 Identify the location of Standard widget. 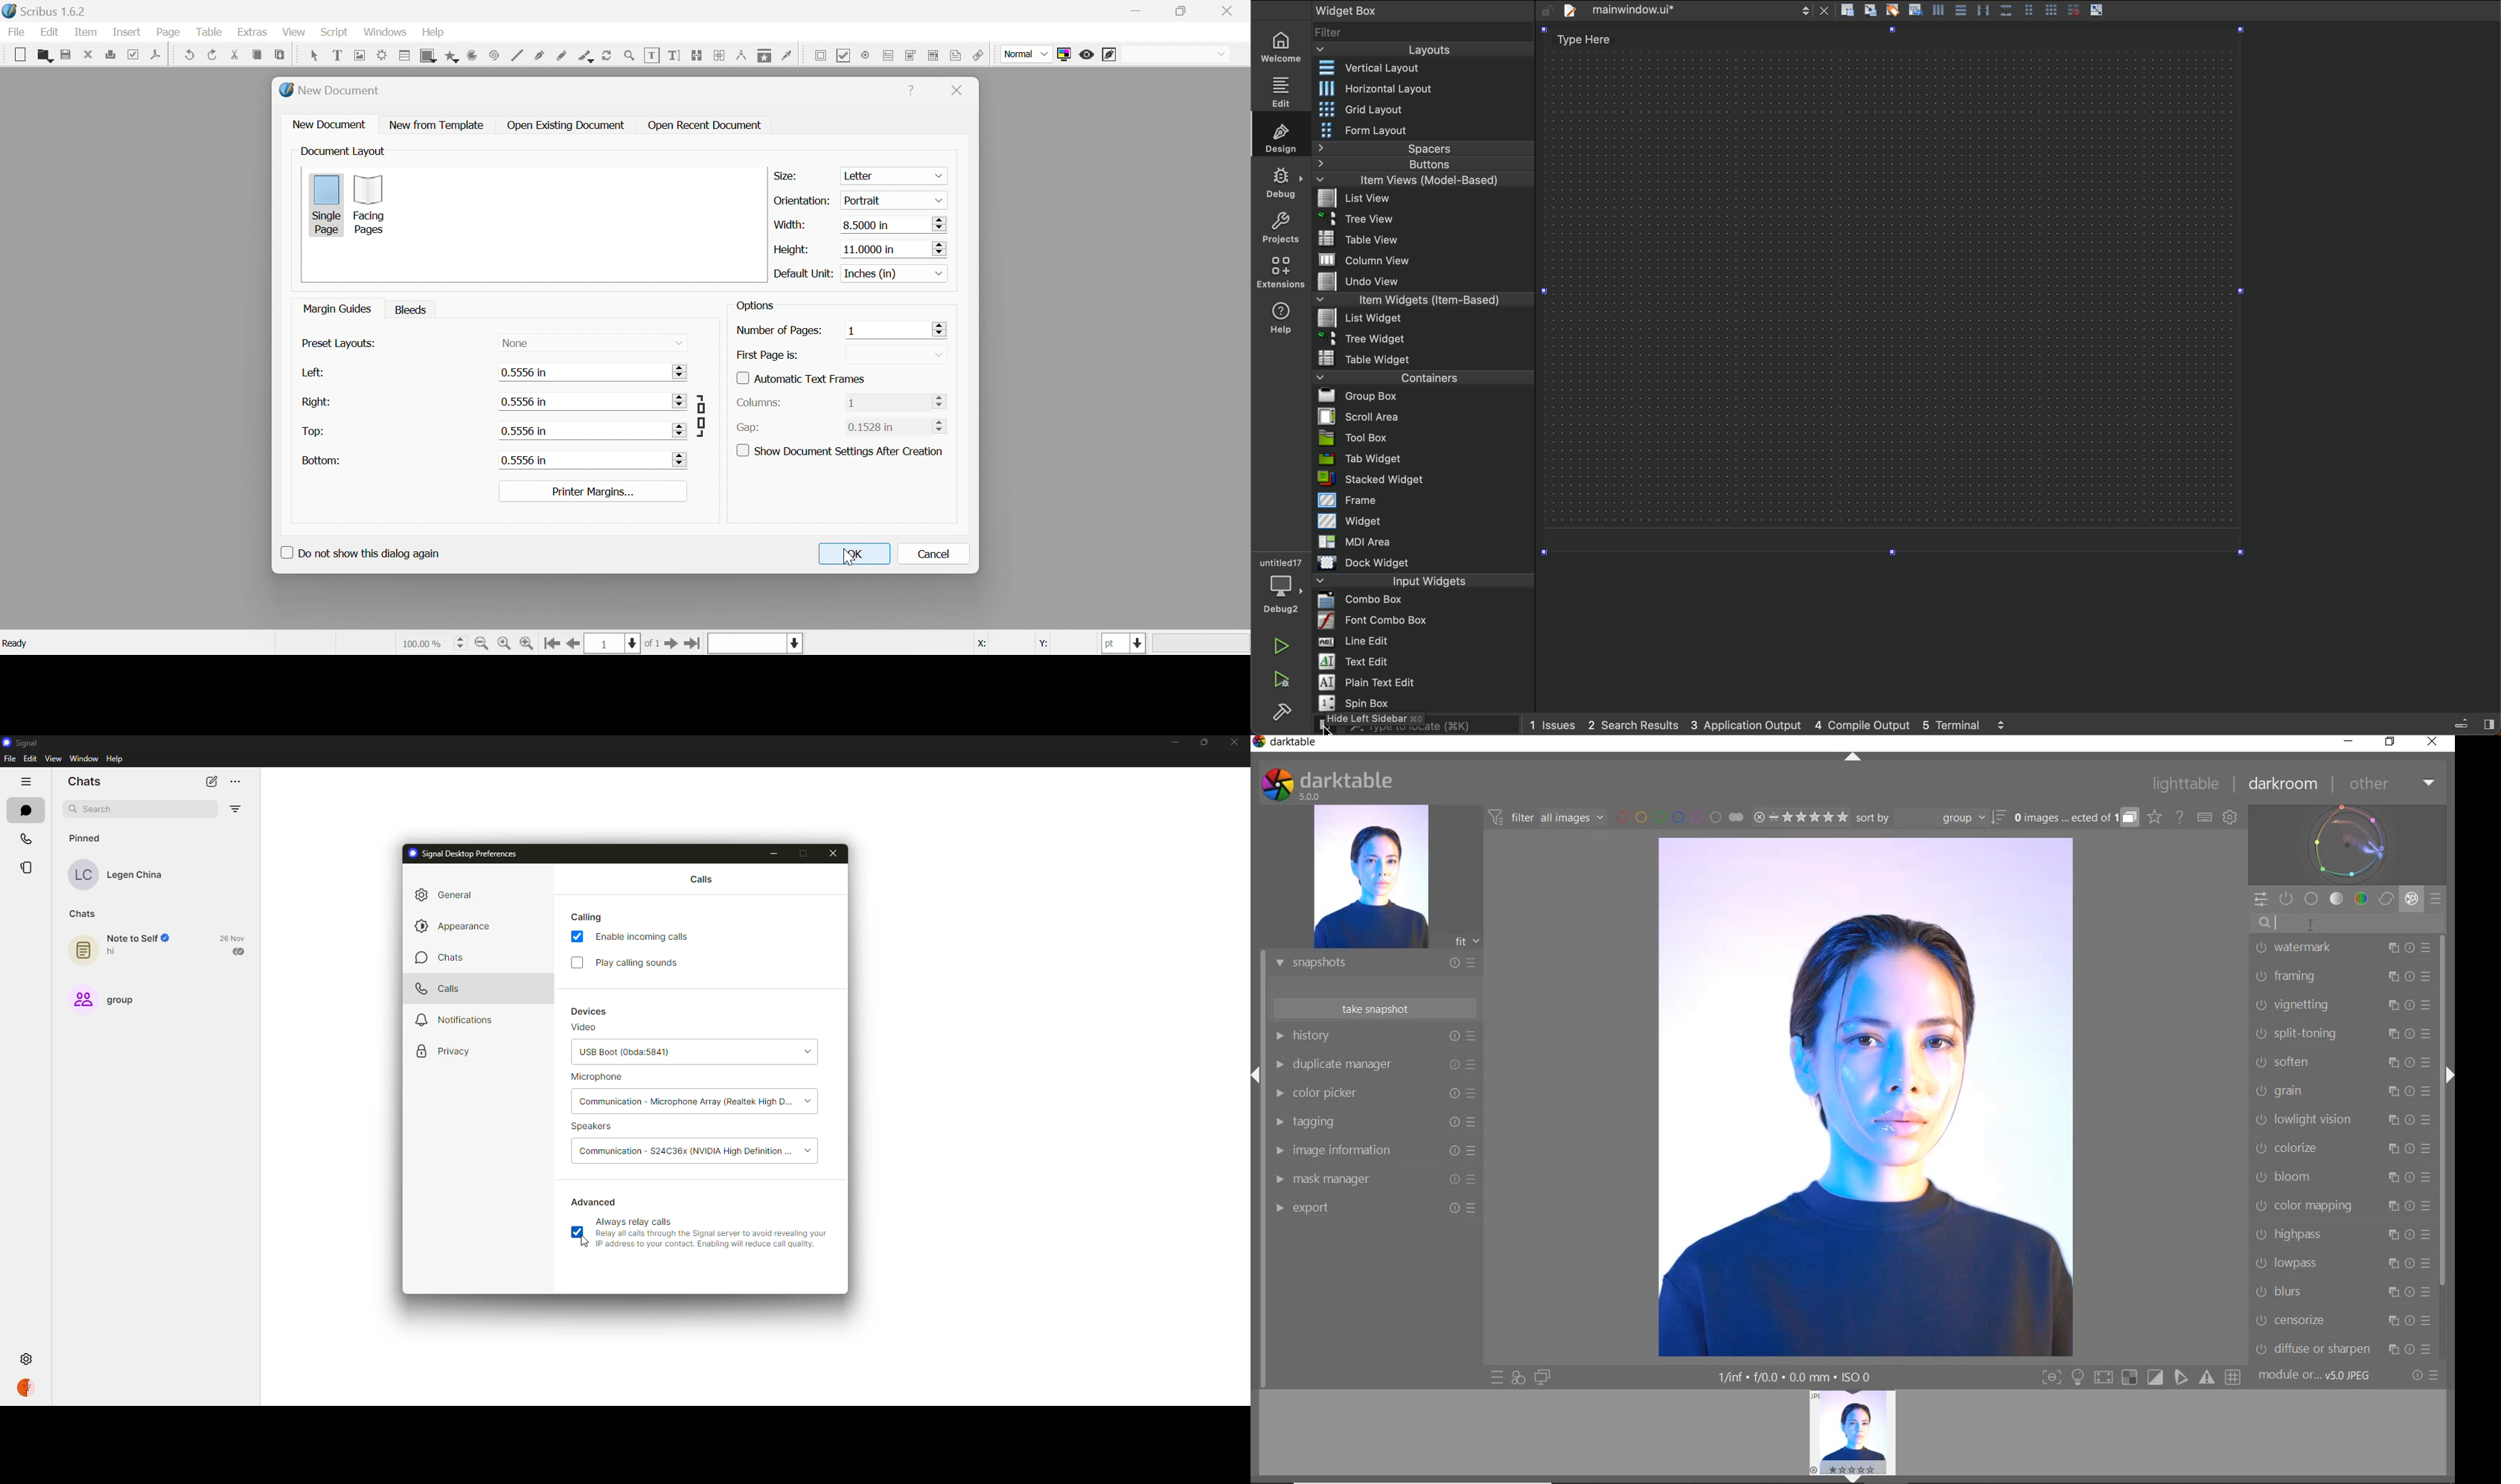
(1371, 481).